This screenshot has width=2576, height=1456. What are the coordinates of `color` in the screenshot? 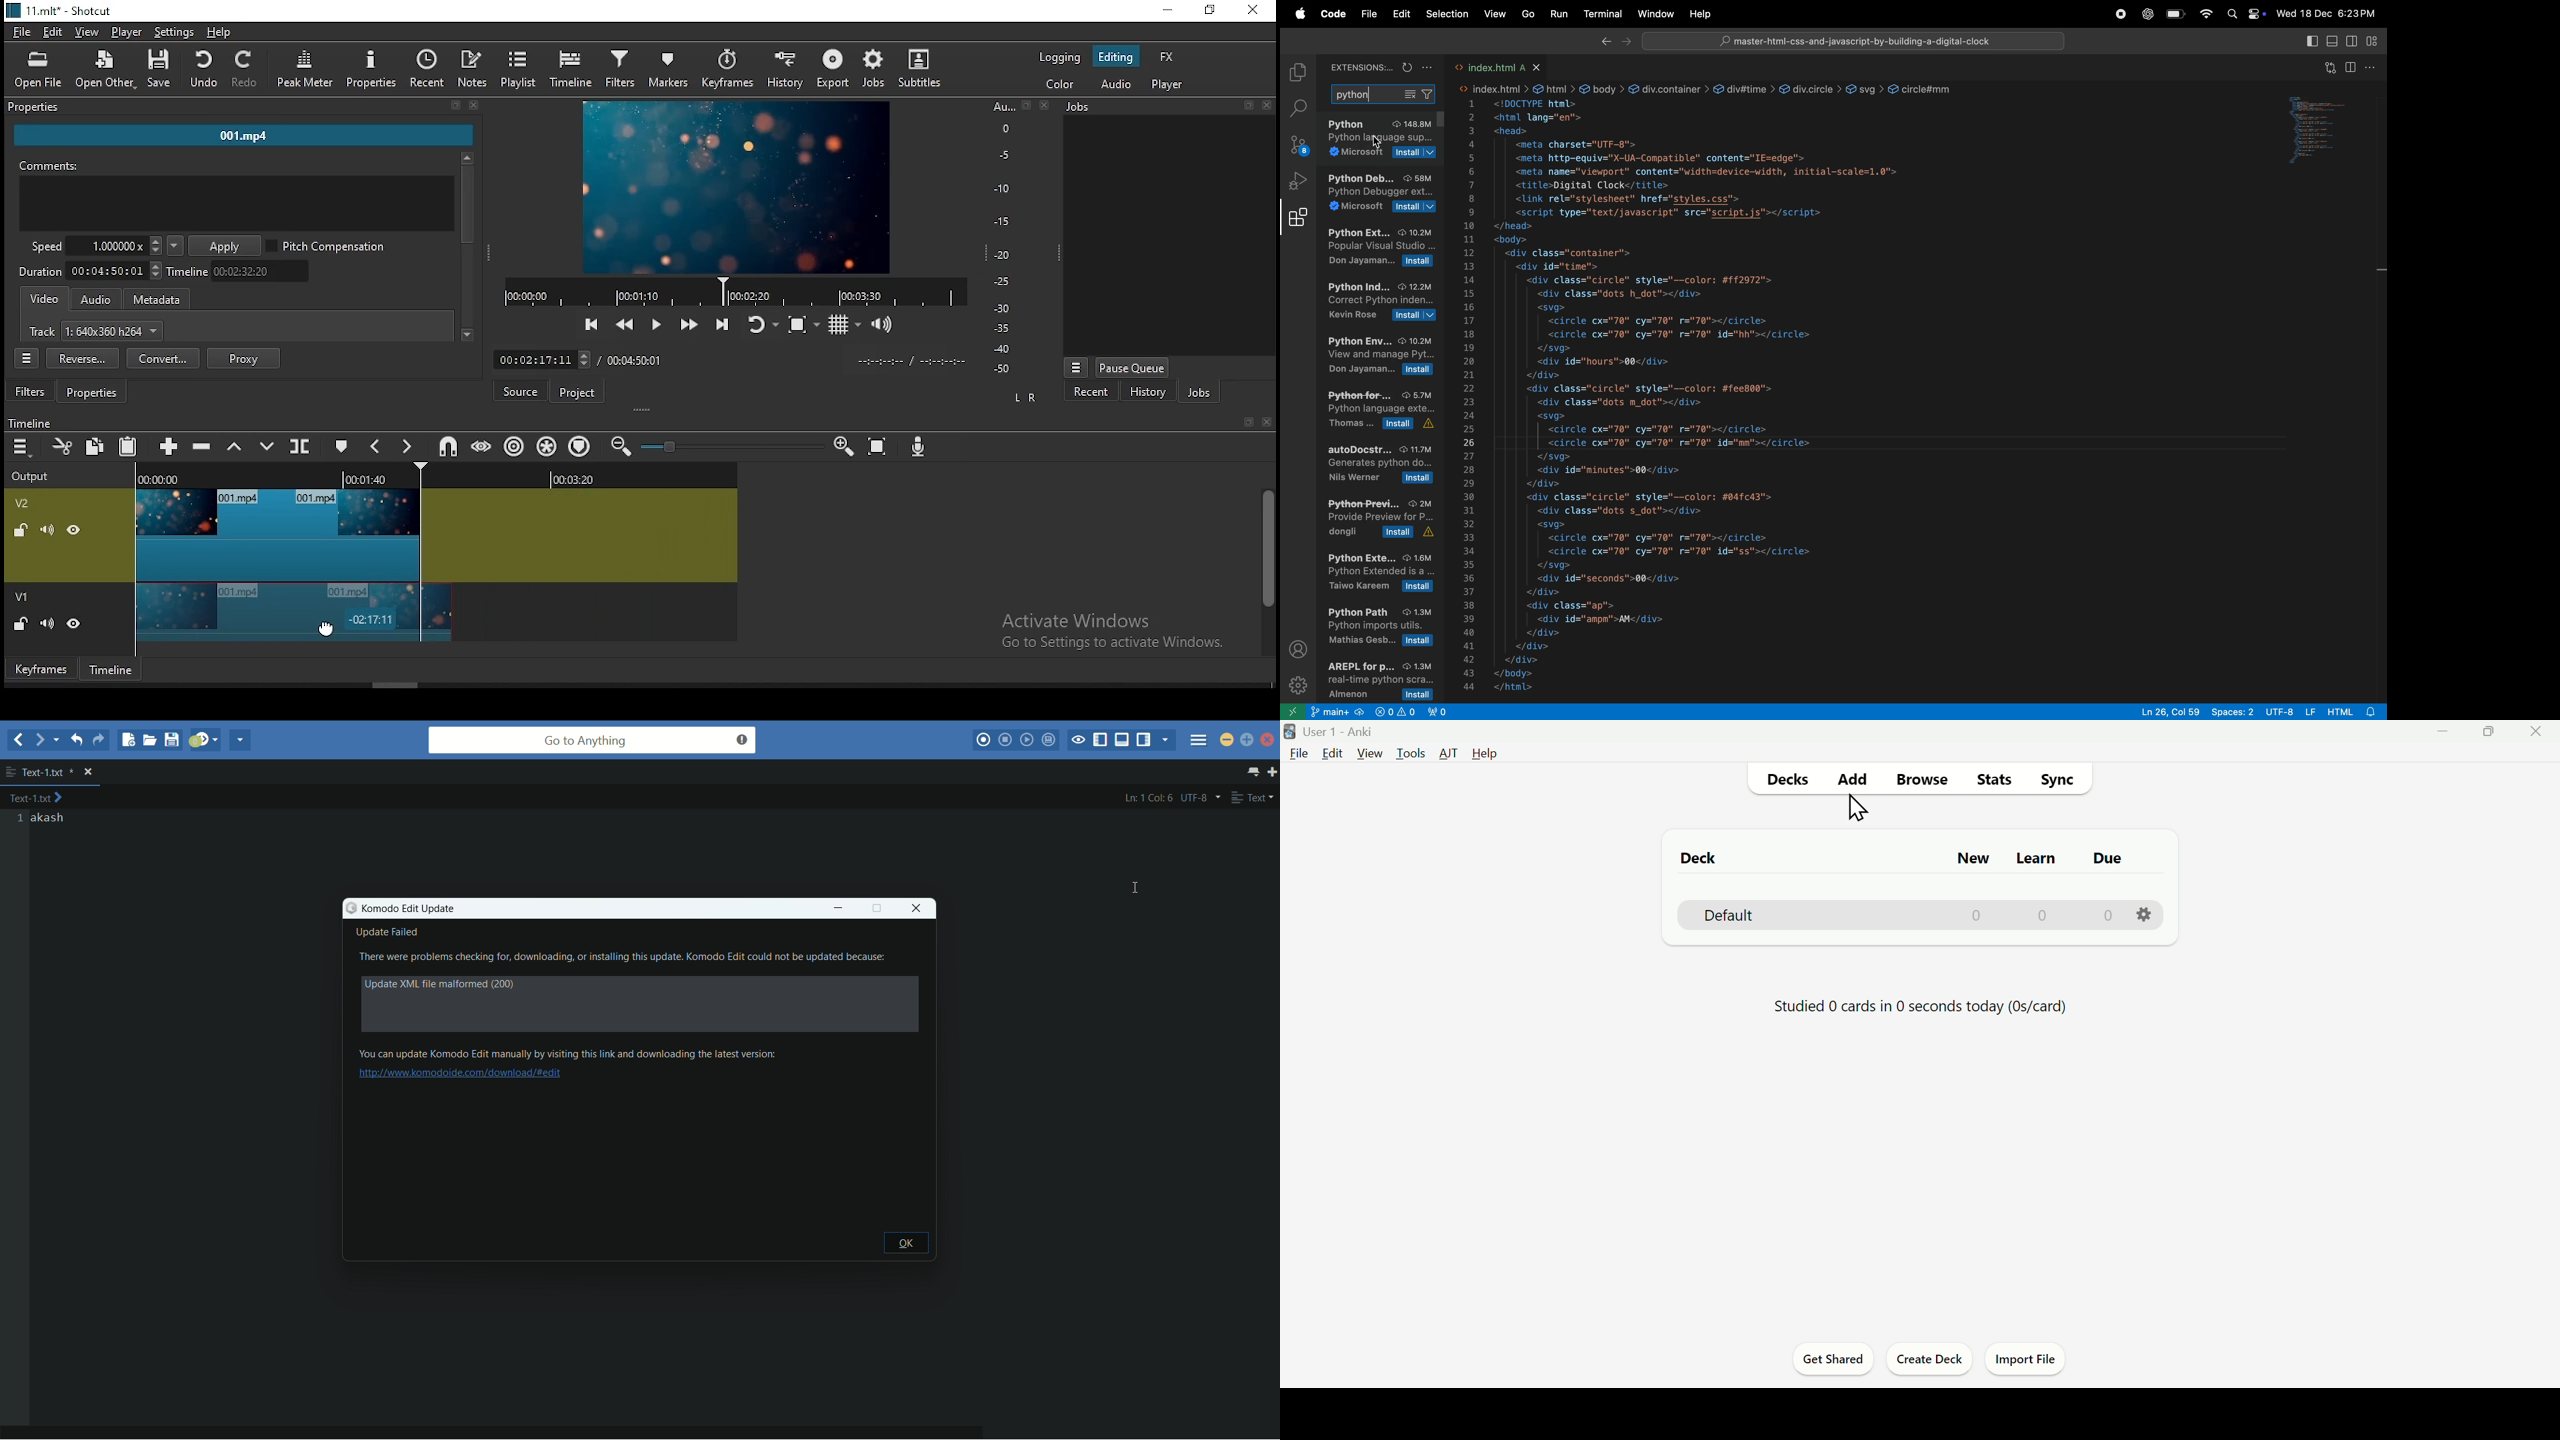 It's located at (1059, 82).